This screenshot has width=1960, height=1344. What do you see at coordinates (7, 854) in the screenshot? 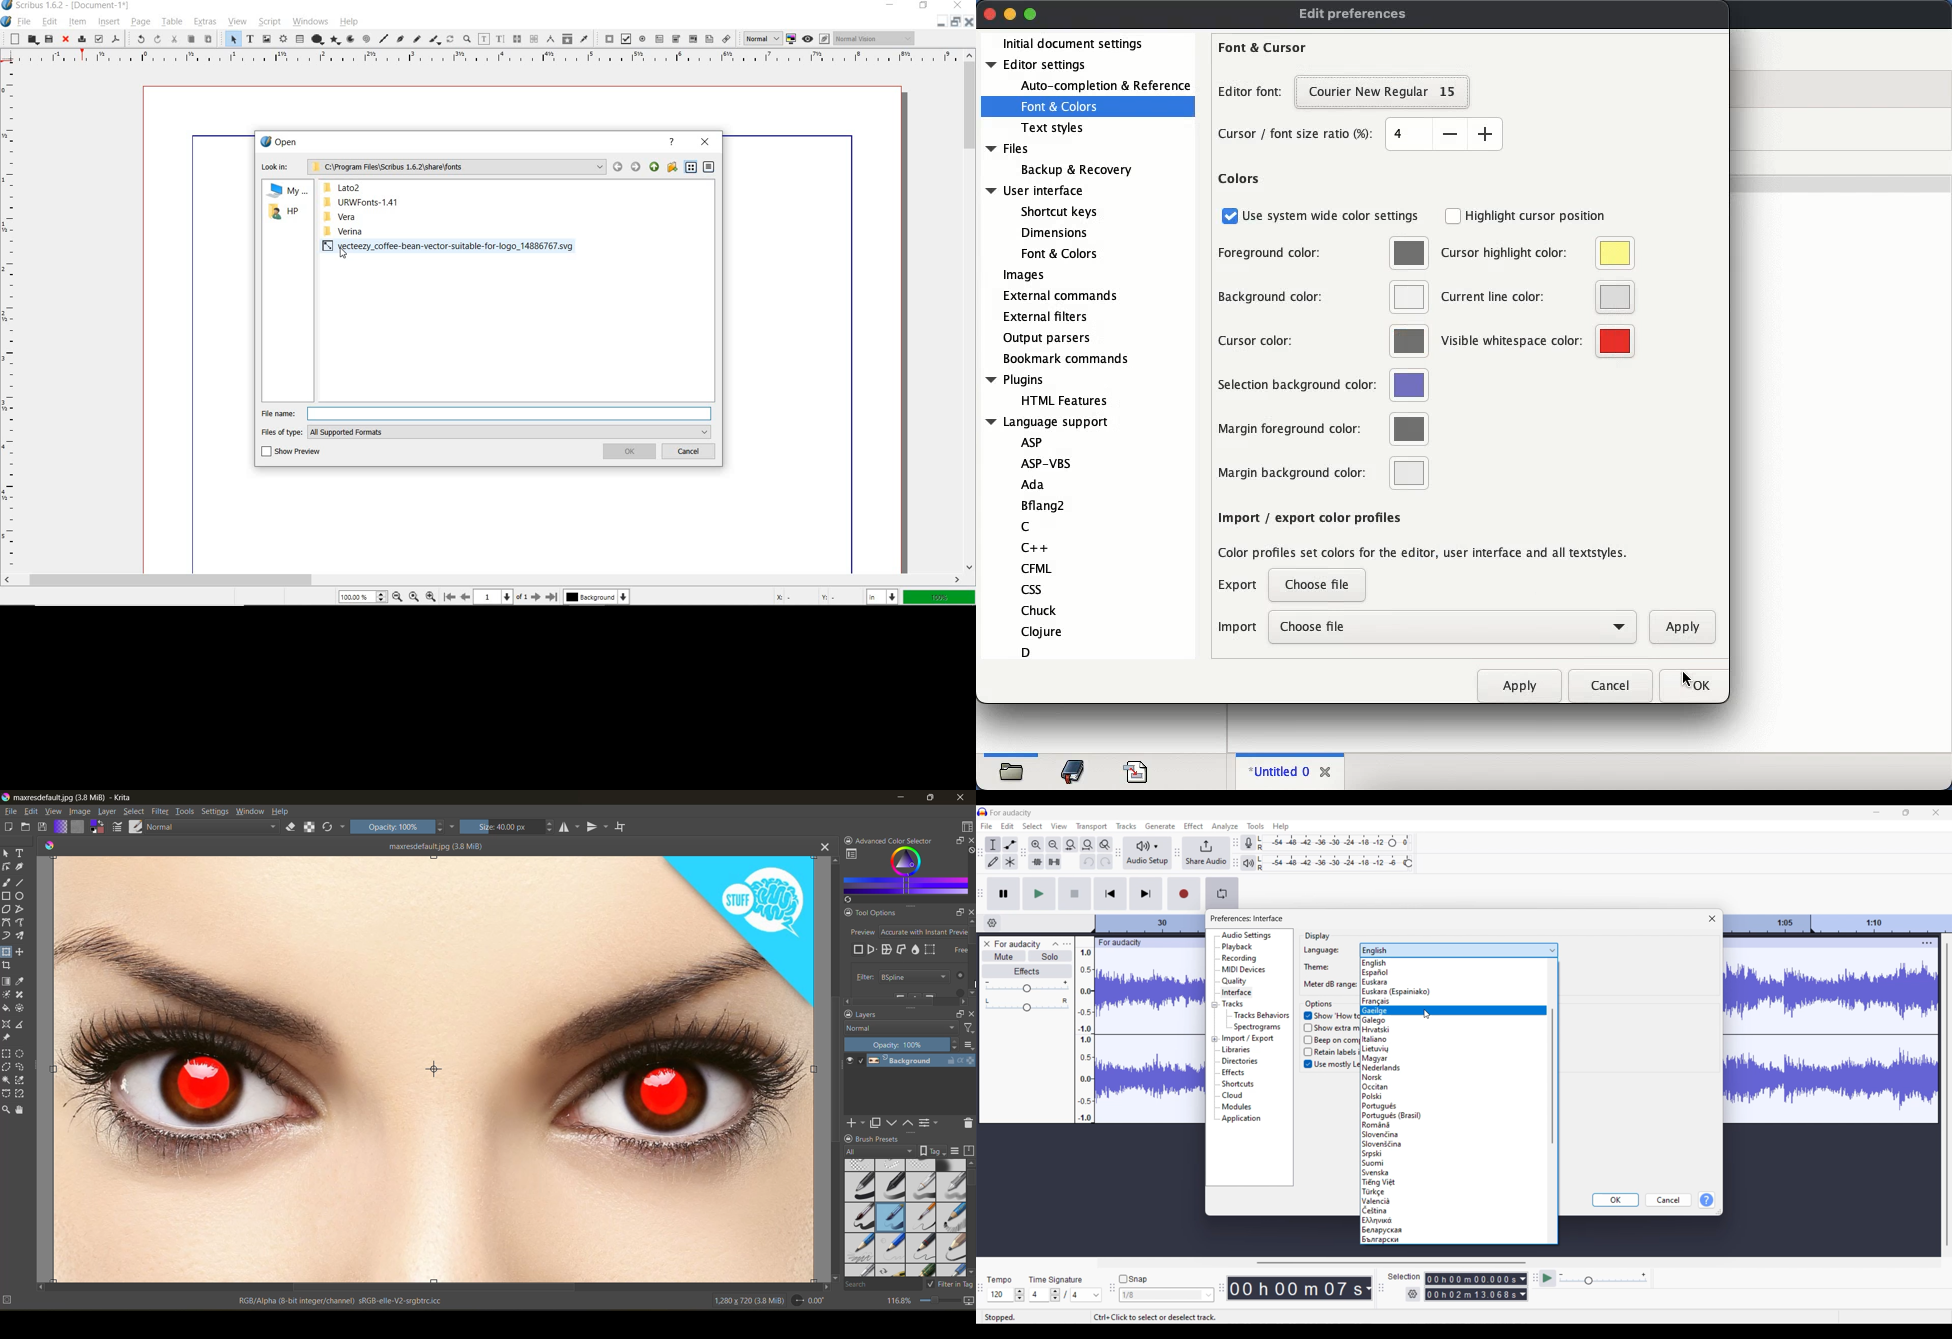
I see `tool` at bounding box center [7, 854].